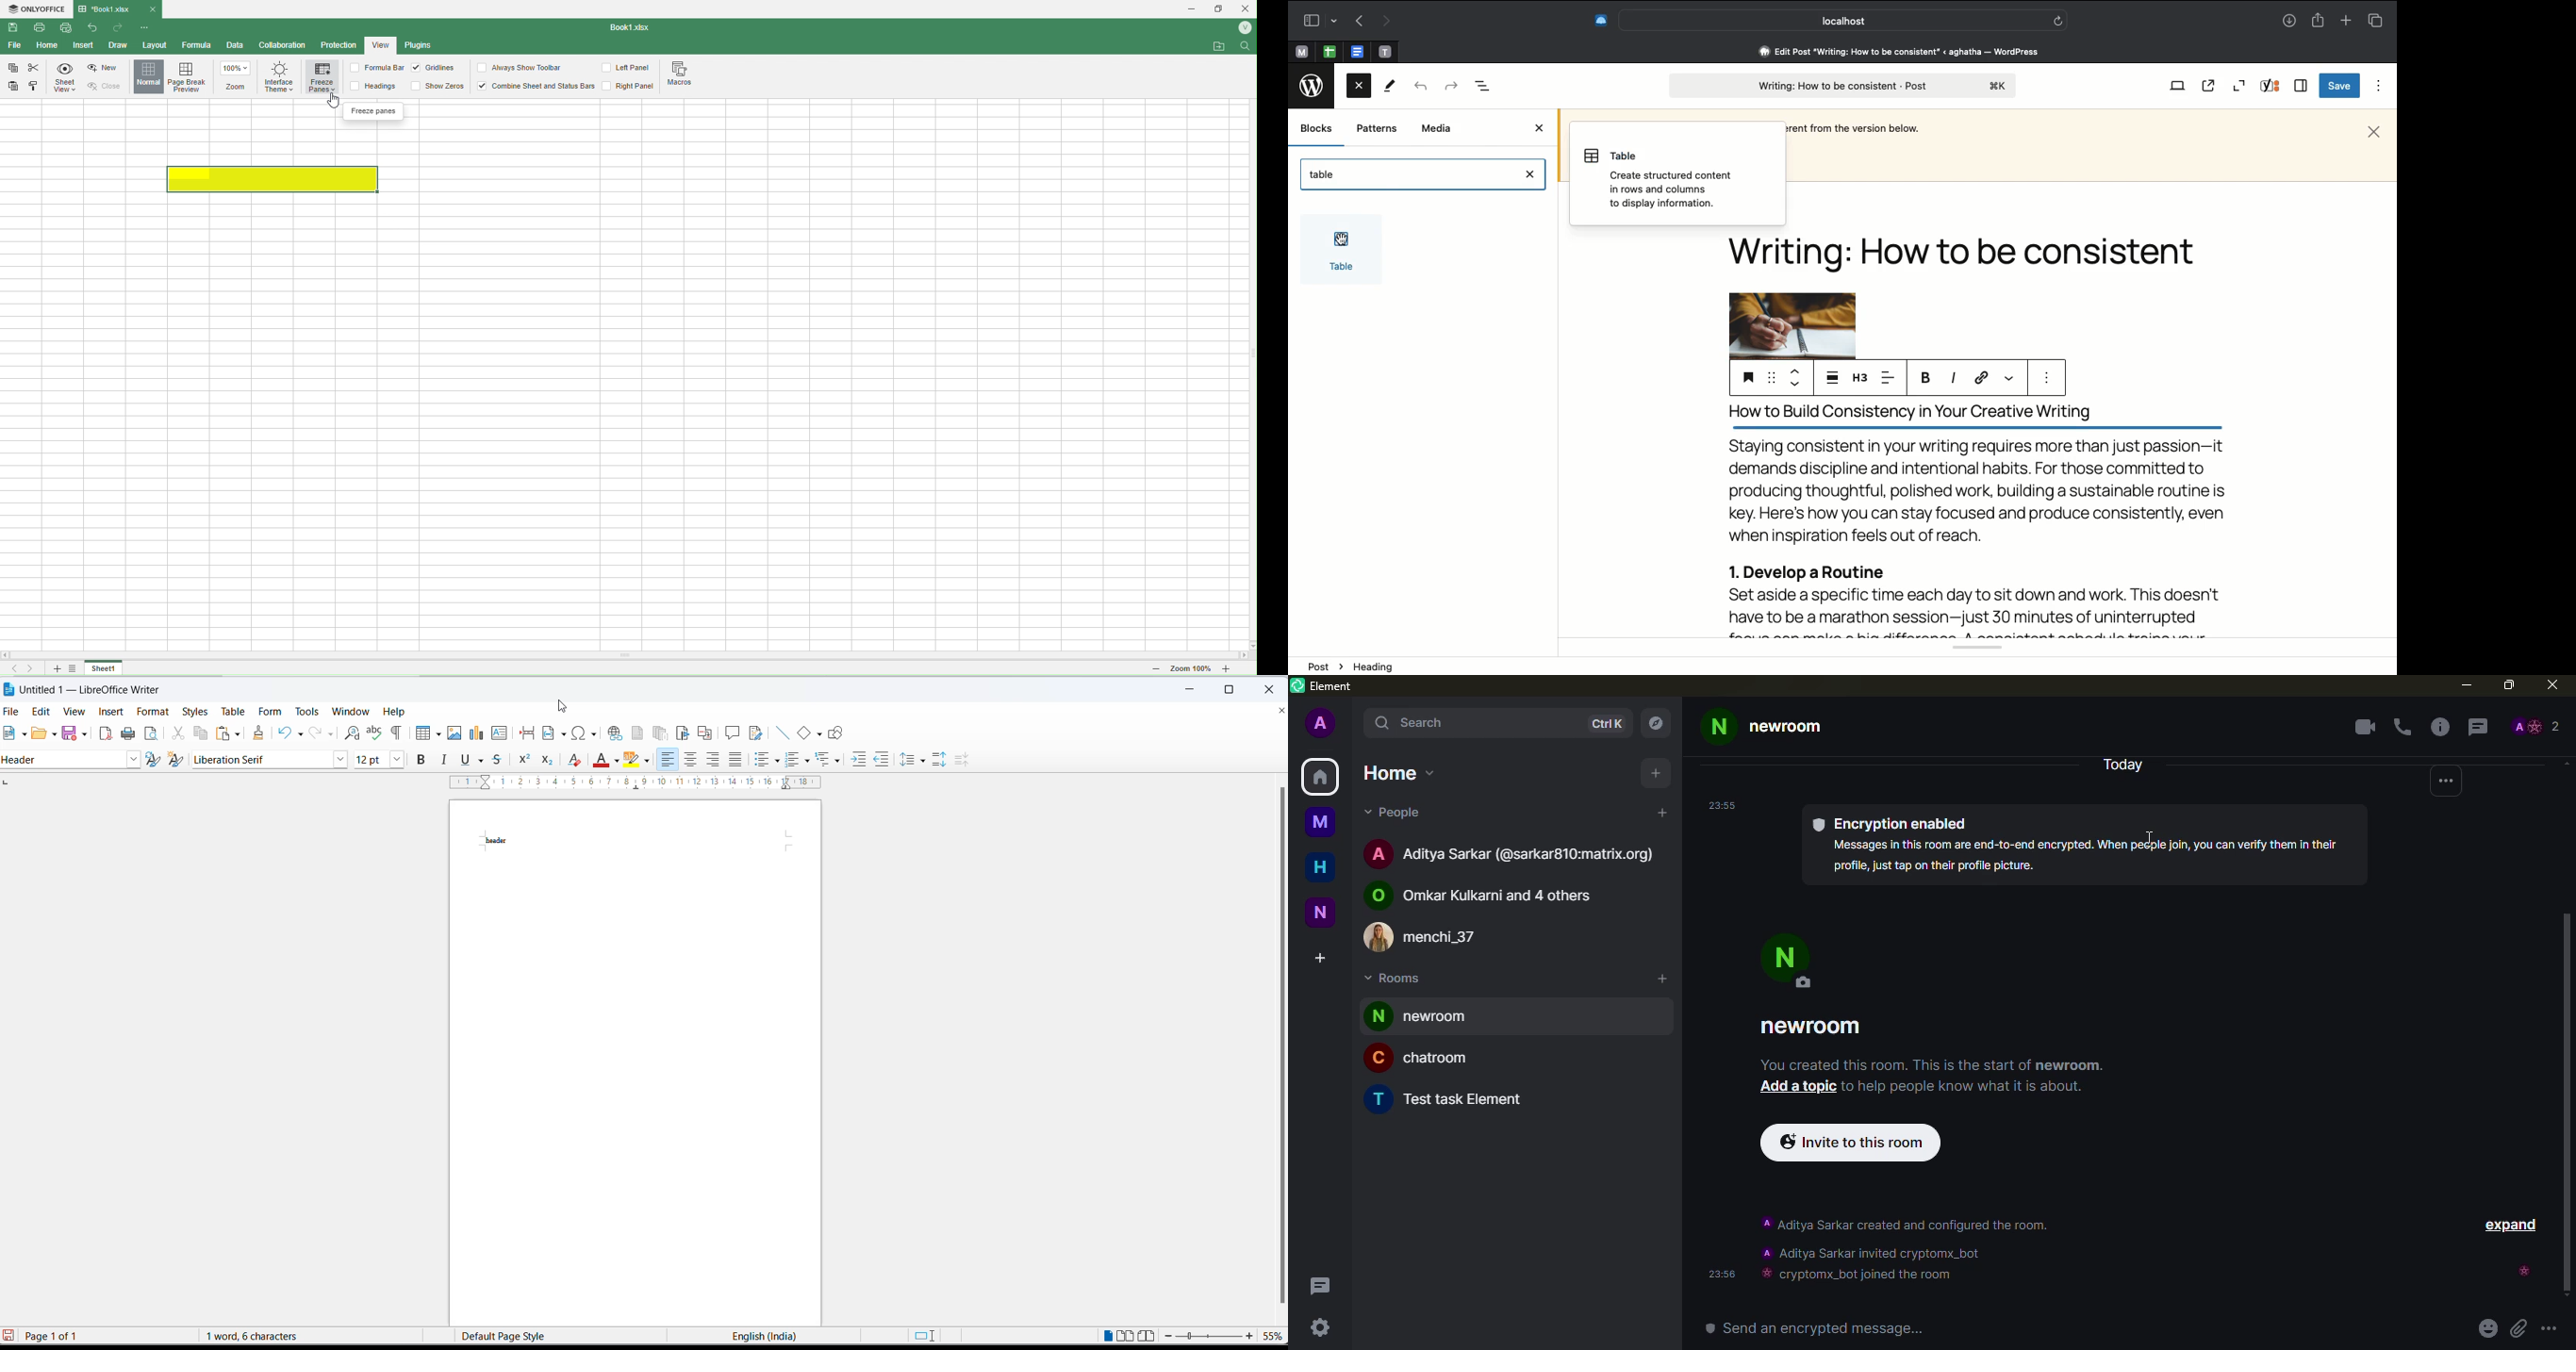 Image resolution: width=2576 pixels, height=1372 pixels. I want to click on increase paragraph spacing, so click(940, 761).